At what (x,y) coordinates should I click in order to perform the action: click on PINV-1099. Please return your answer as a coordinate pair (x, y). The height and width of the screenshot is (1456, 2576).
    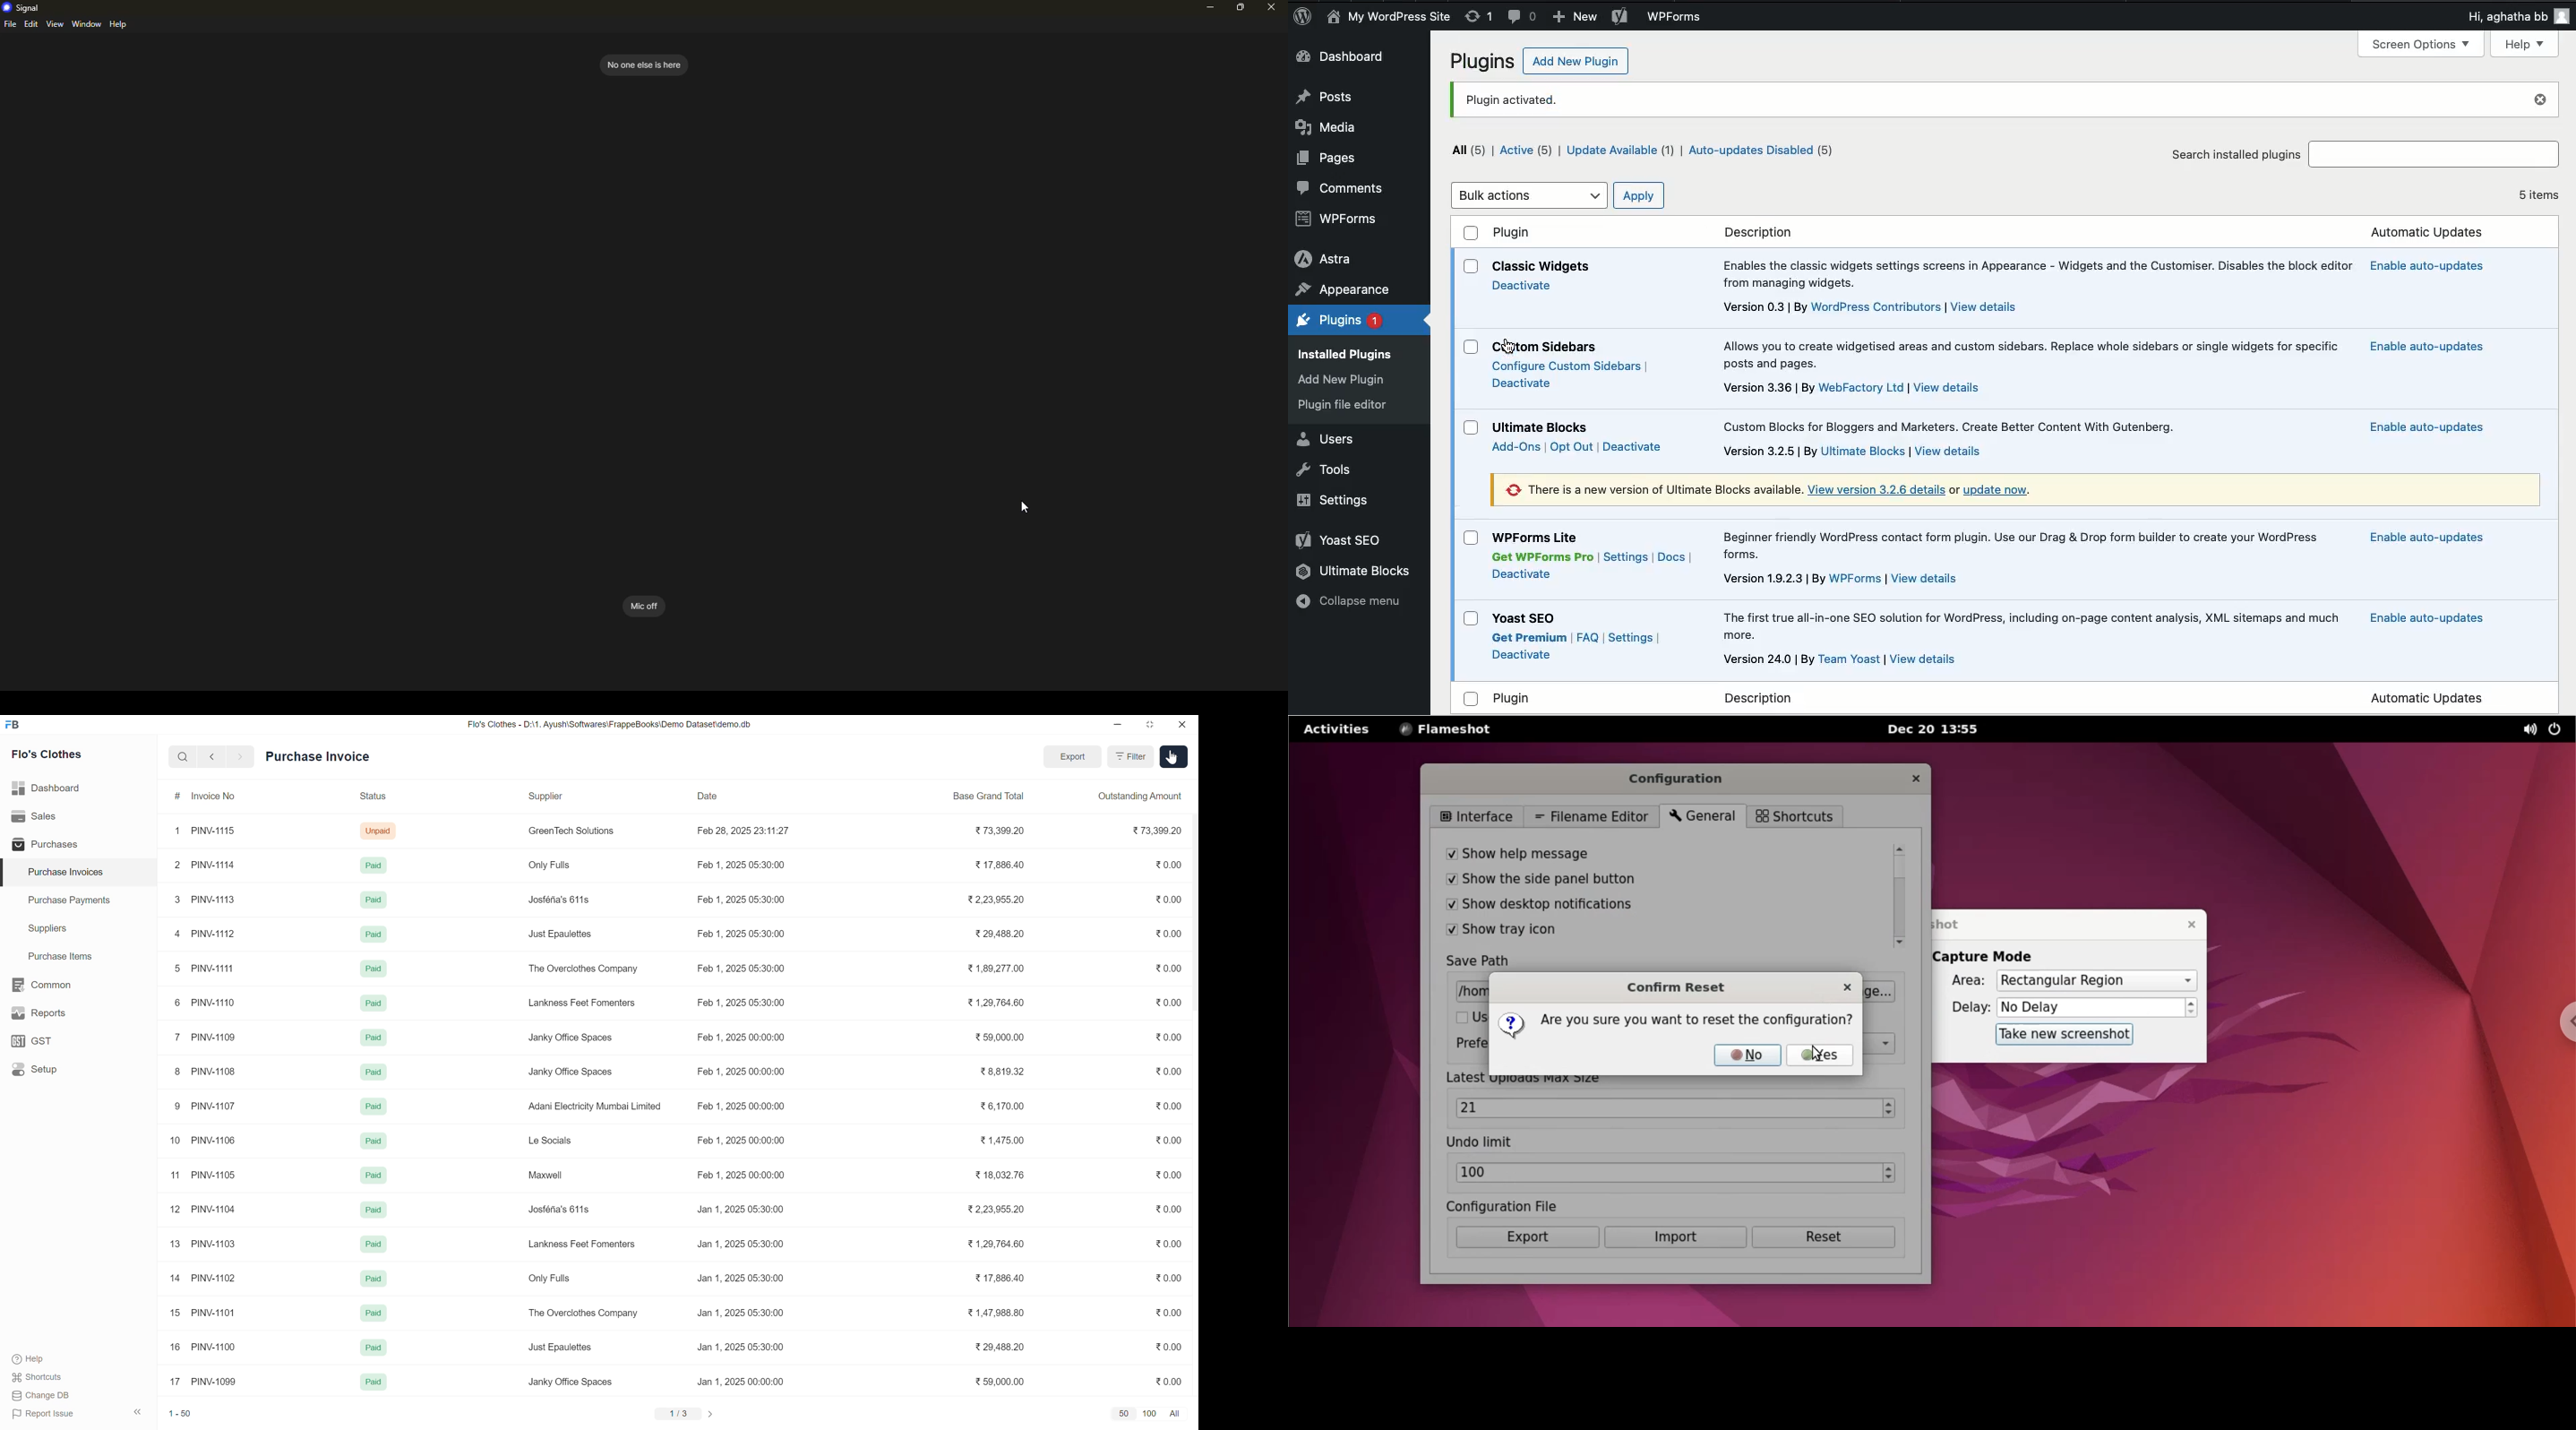
    Looking at the image, I should click on (220, 1380).